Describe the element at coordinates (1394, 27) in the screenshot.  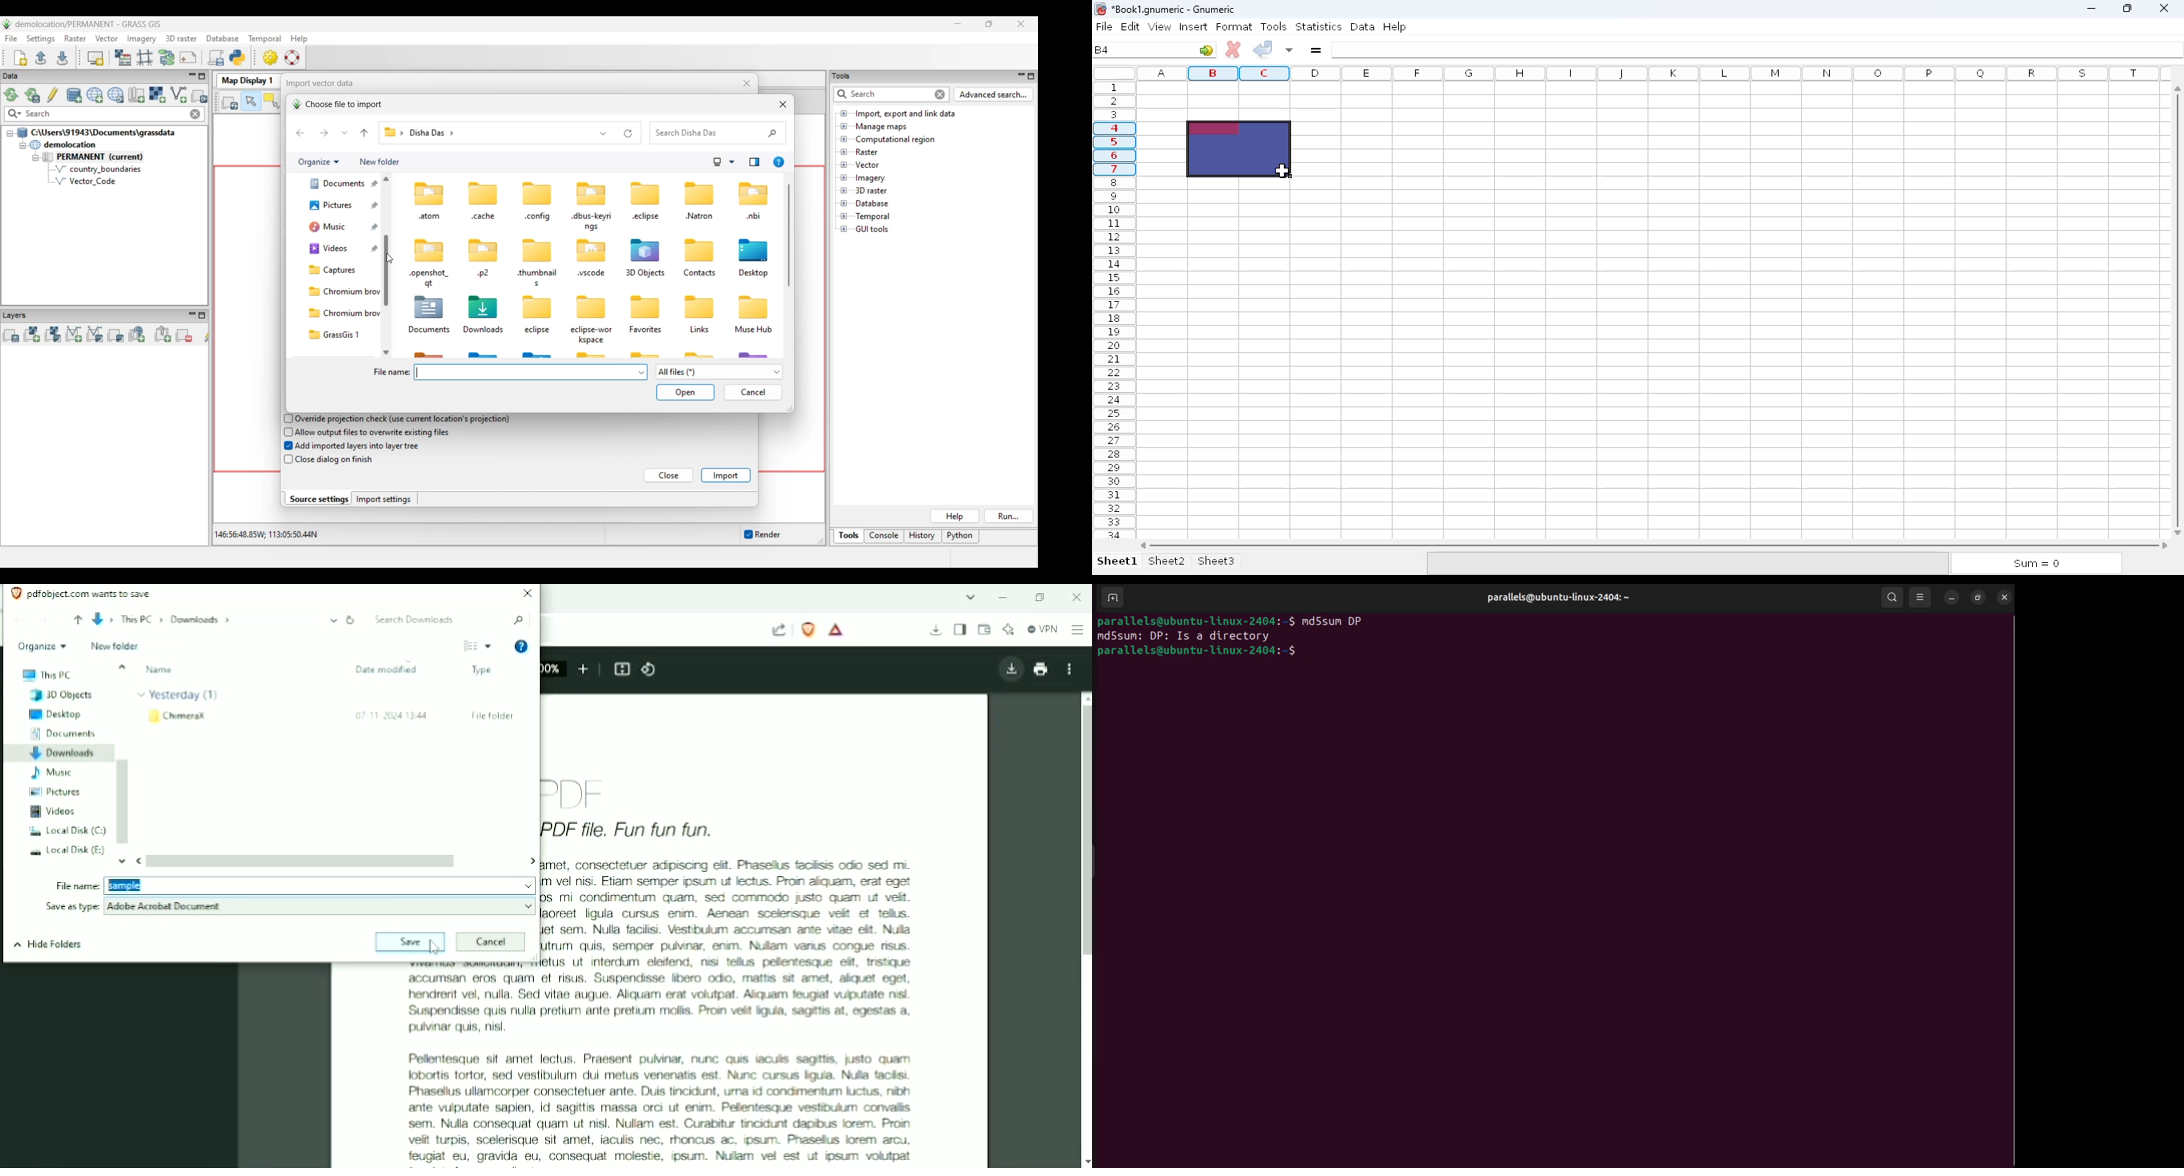
I see `help` at that location.